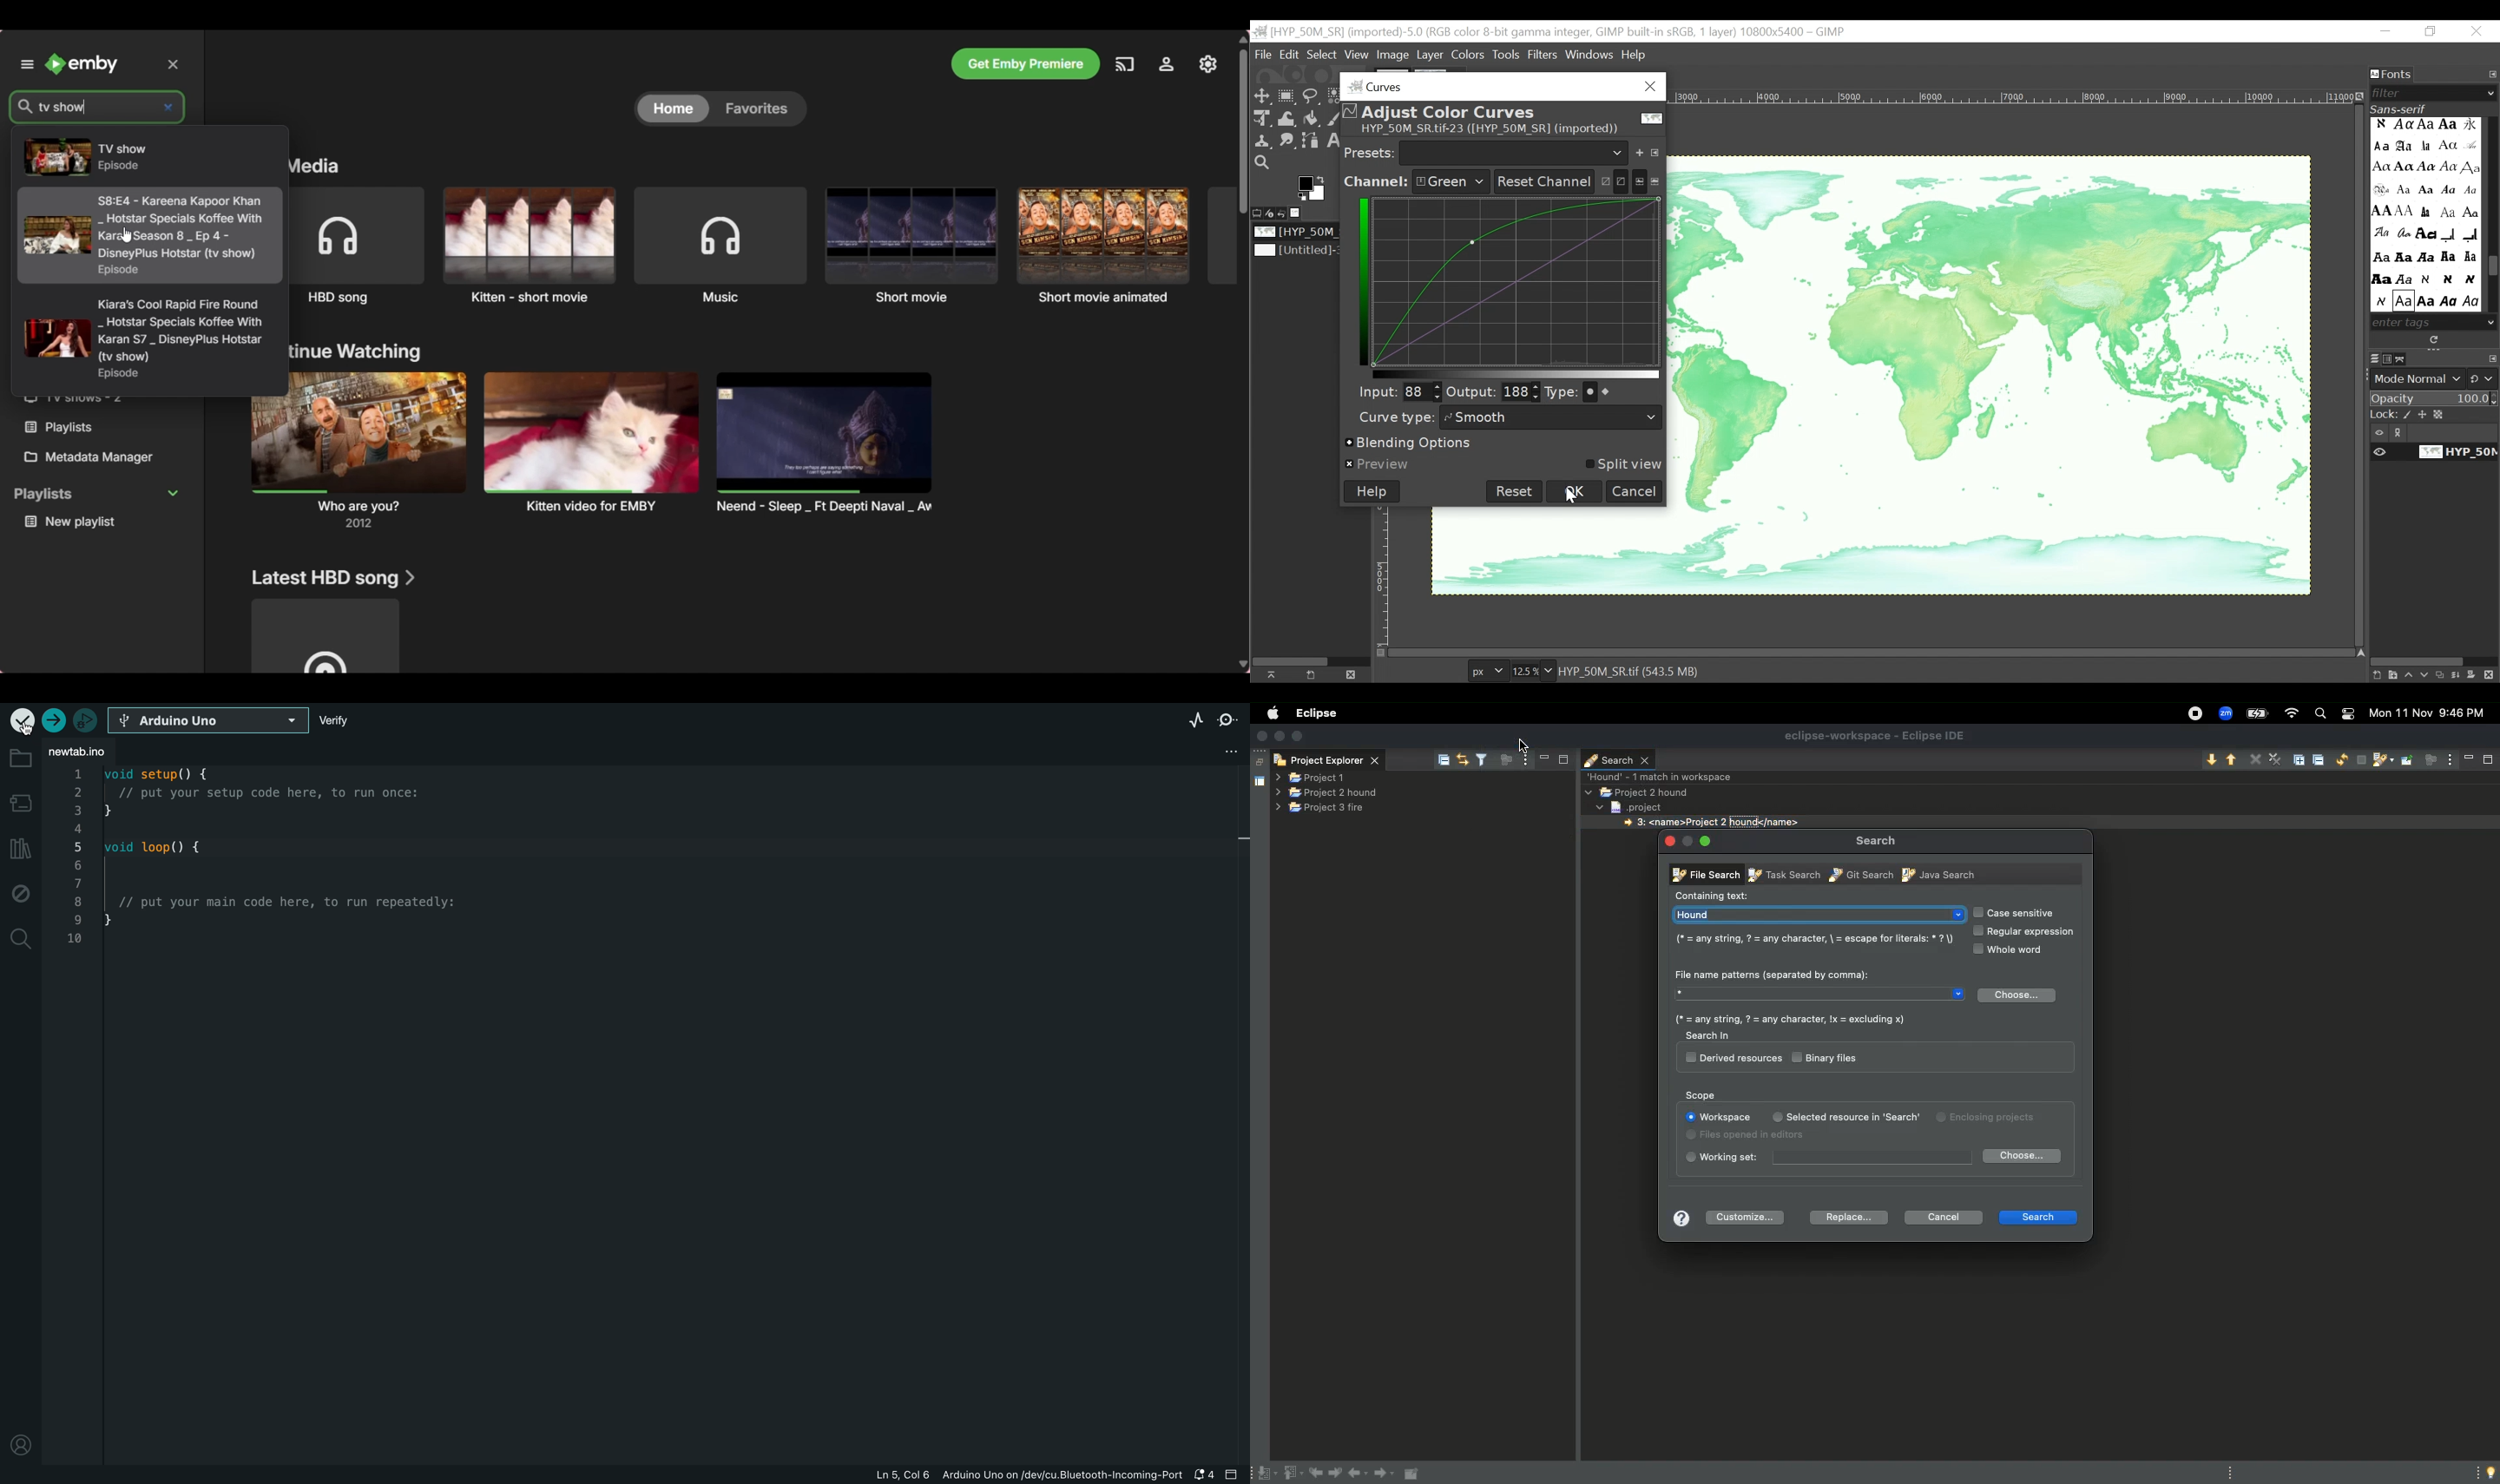 This screenshot has width=2520, height=1484. What do you see at coordinates (2013, 950) in the screenshot?
I see `Whole word` at bounding box center [2013, 950].